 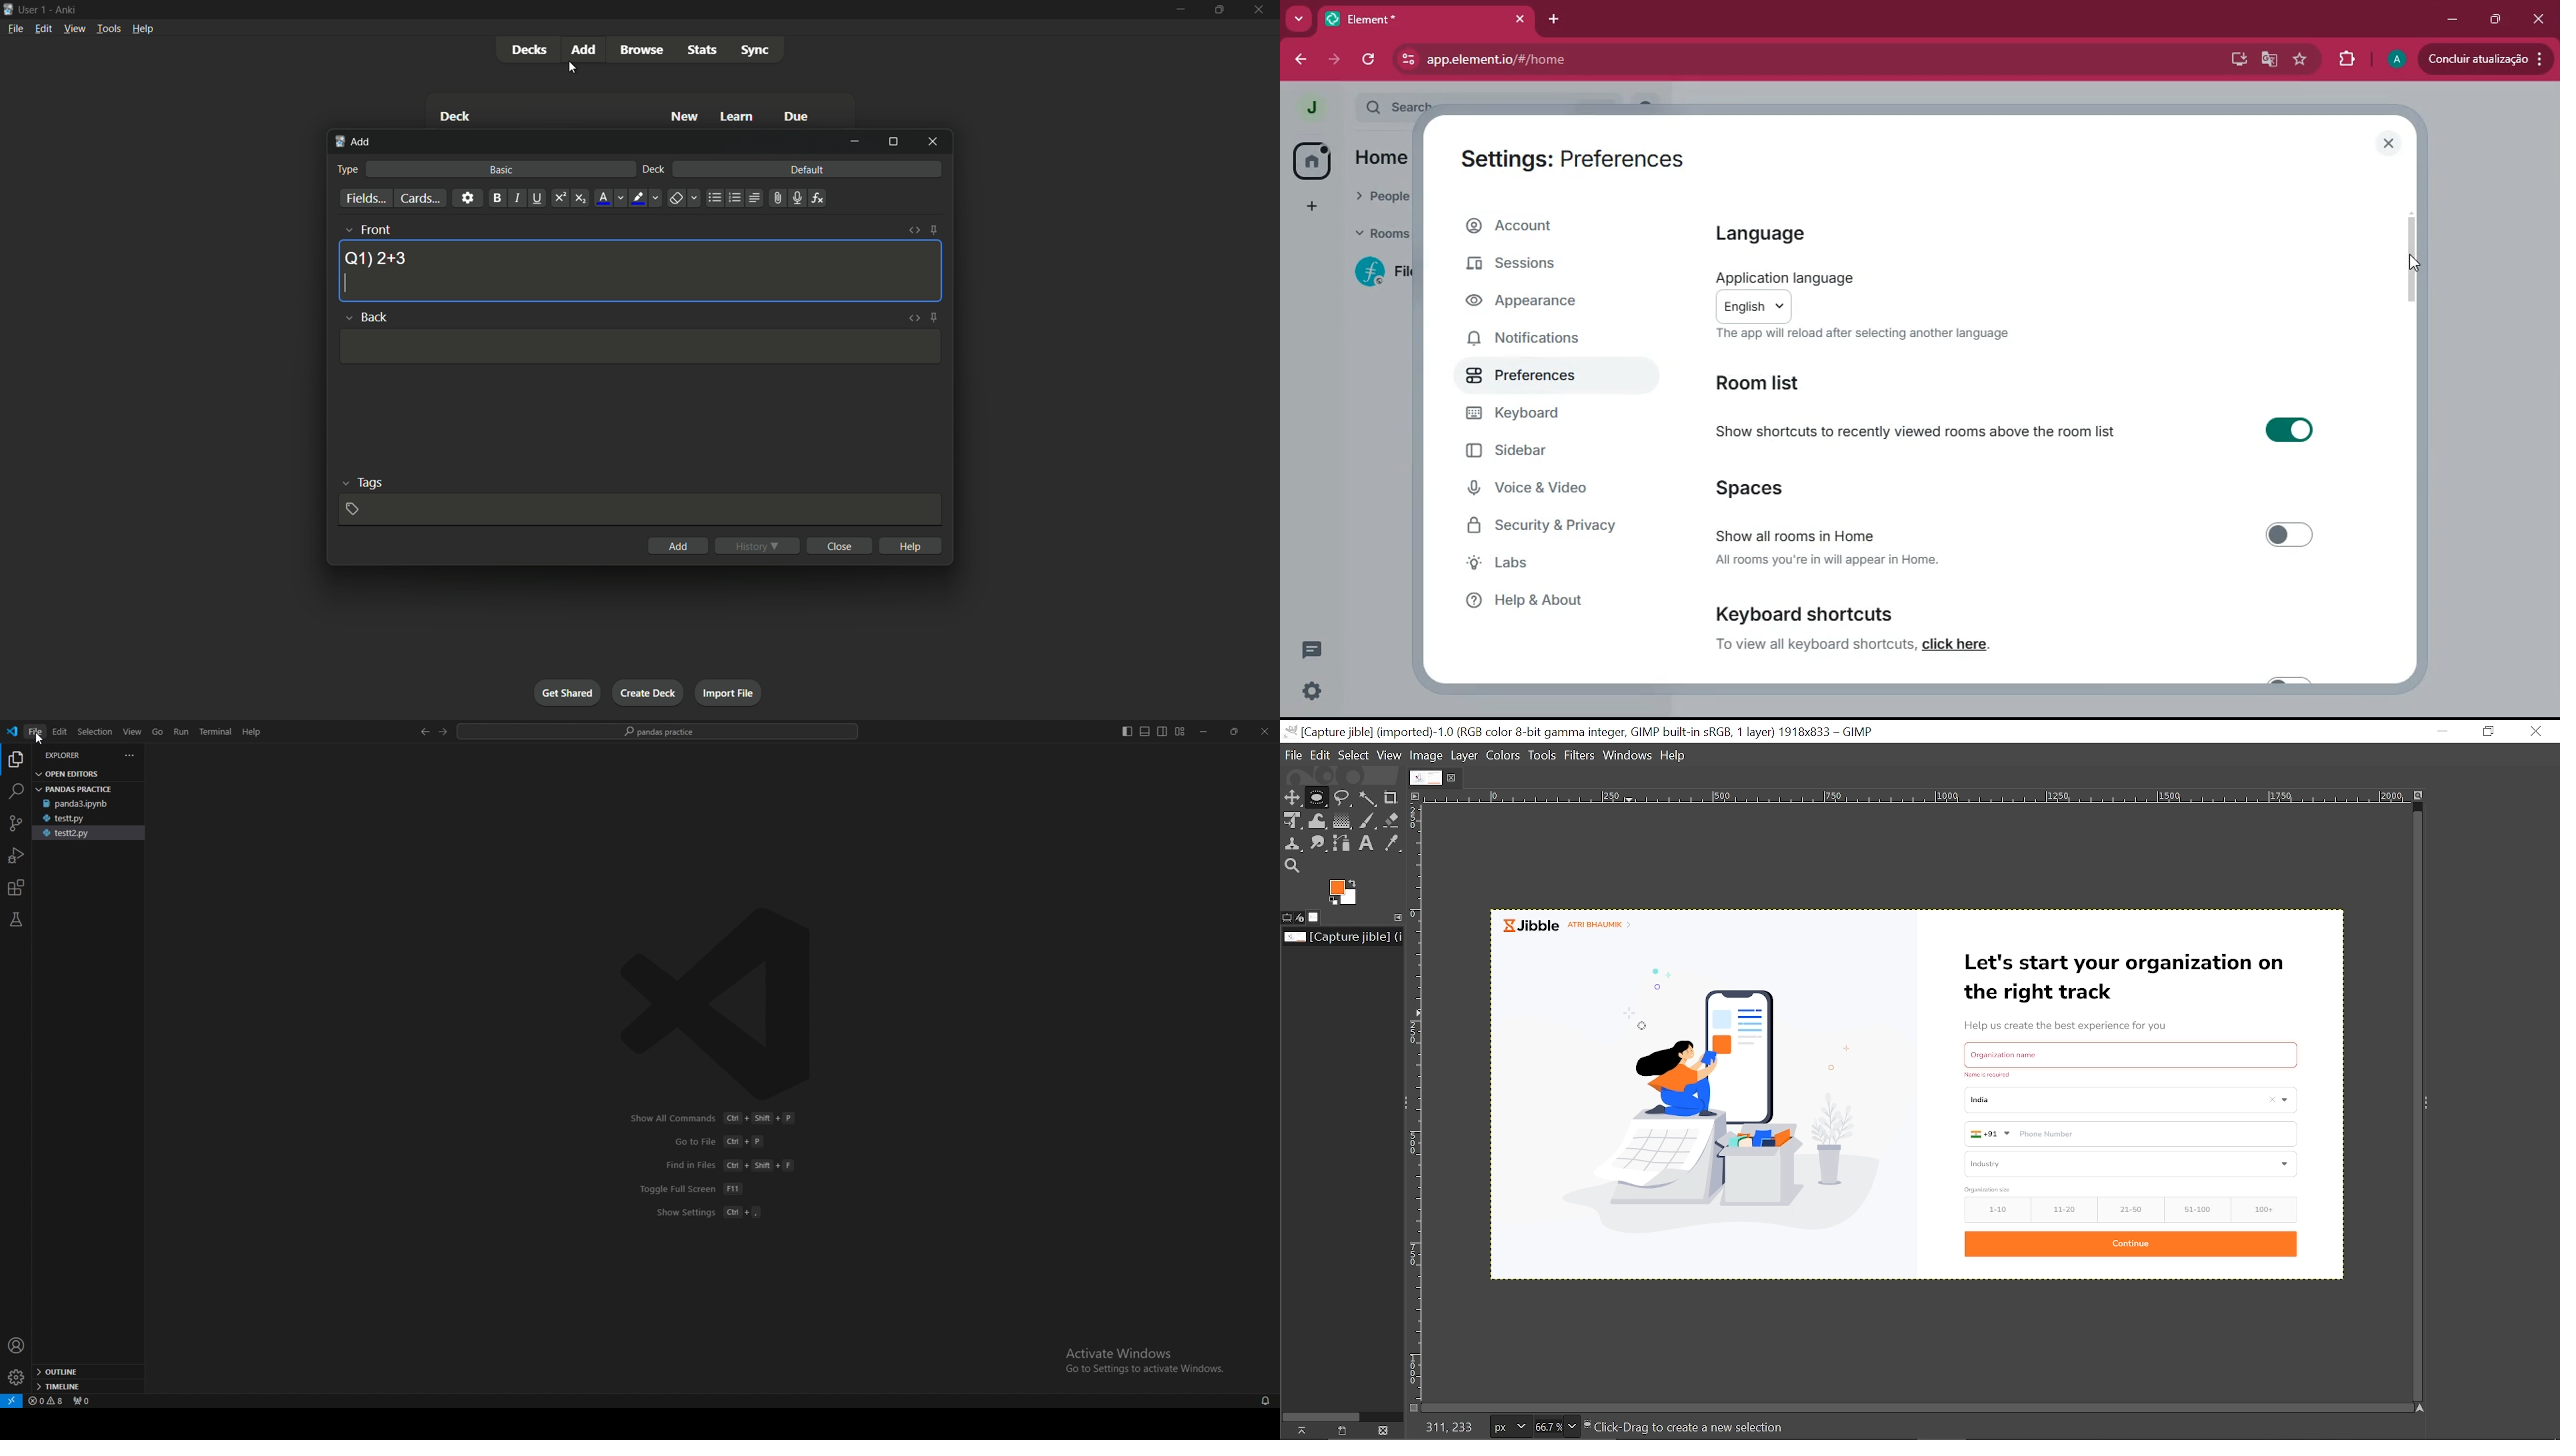 What do you see at coordinates (915, 230) in the screenshot?
I see `toggle html editor` at bounding box center [915, 230].